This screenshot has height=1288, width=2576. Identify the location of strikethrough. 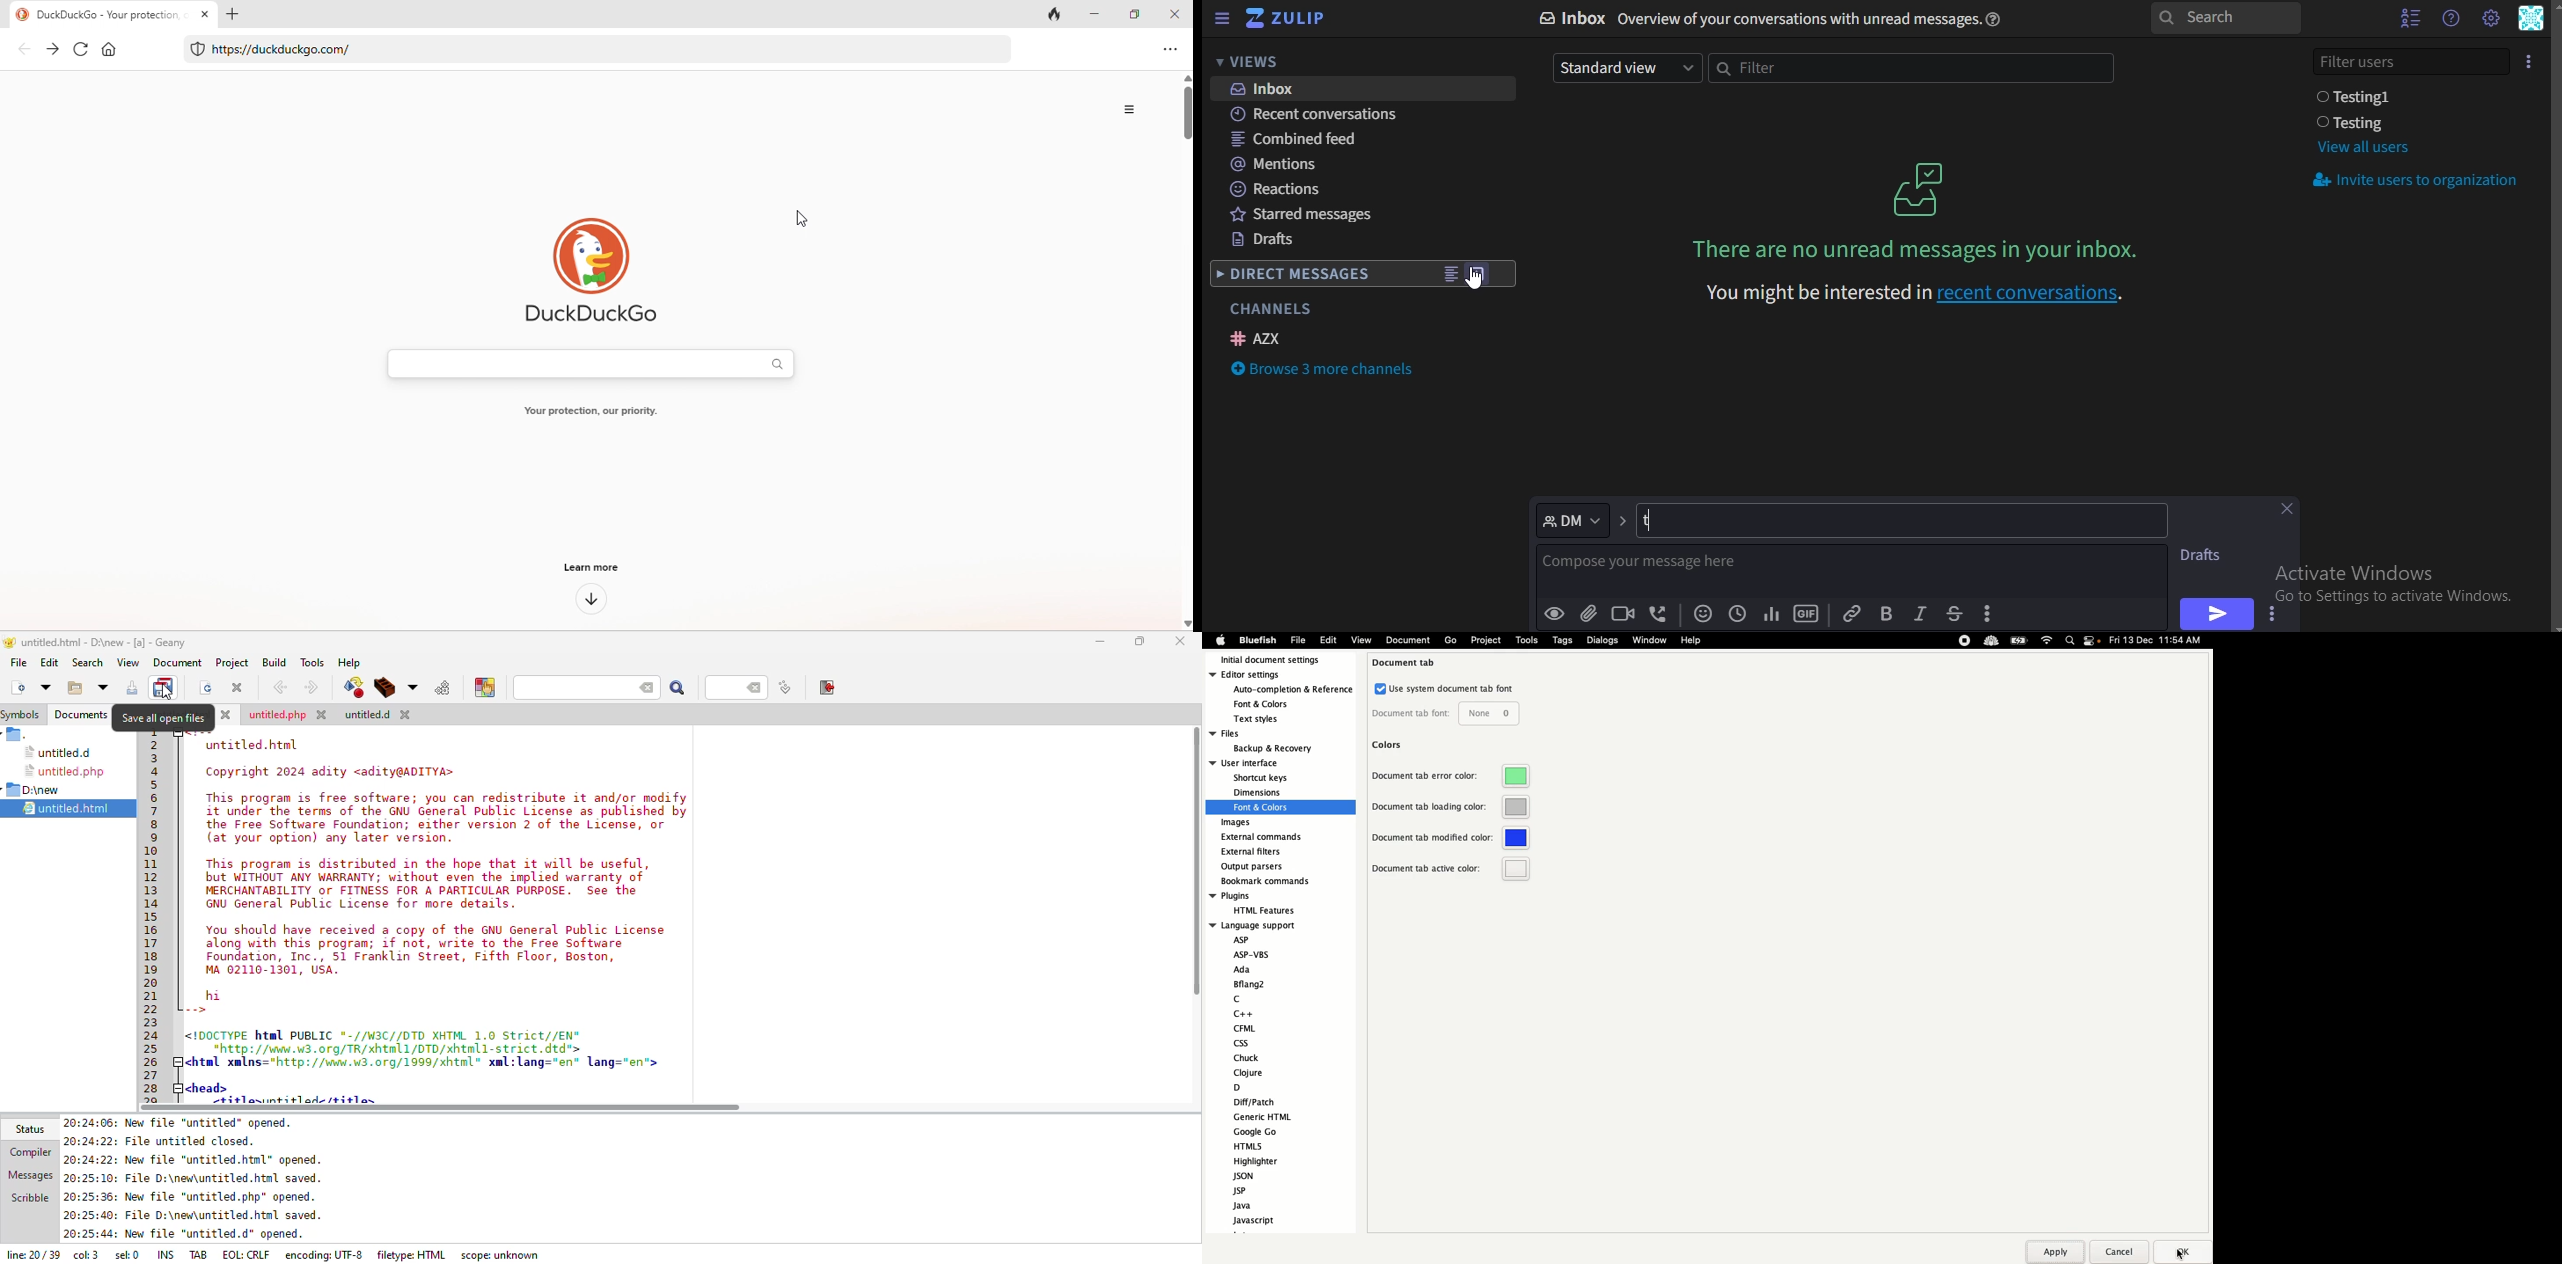
(1953, 613).